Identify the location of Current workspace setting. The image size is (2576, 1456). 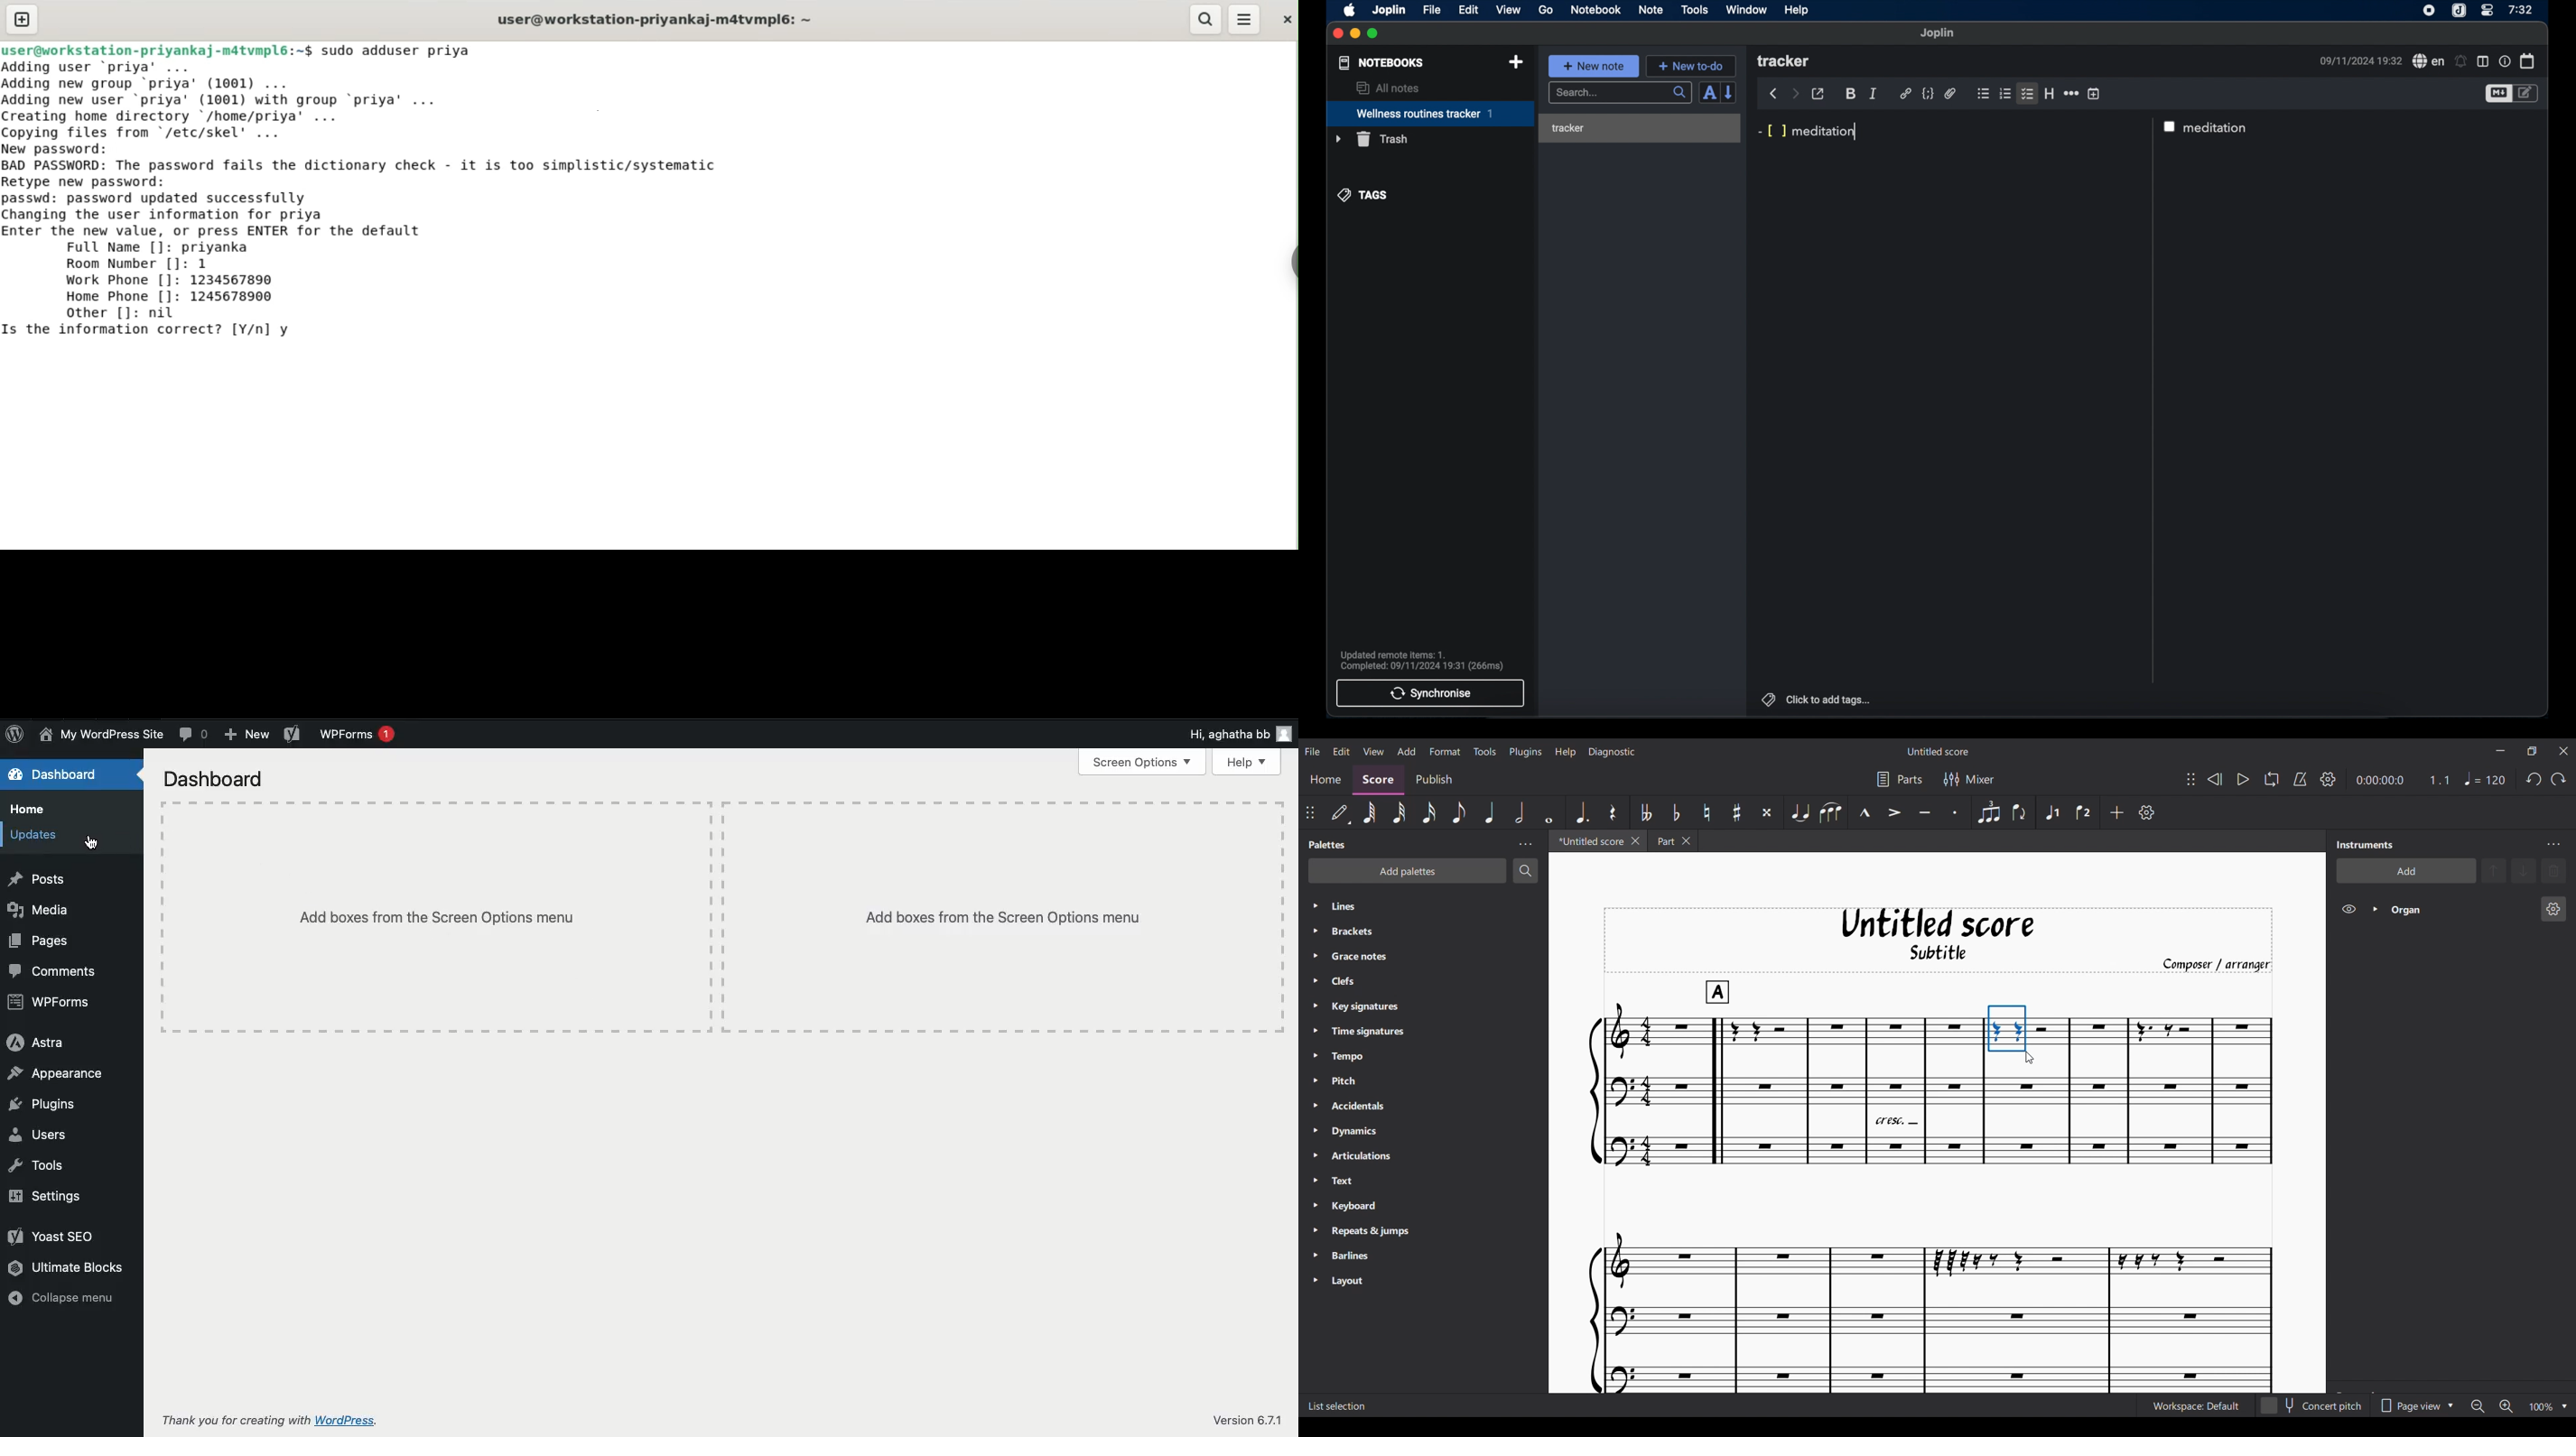
(2195, 1406).